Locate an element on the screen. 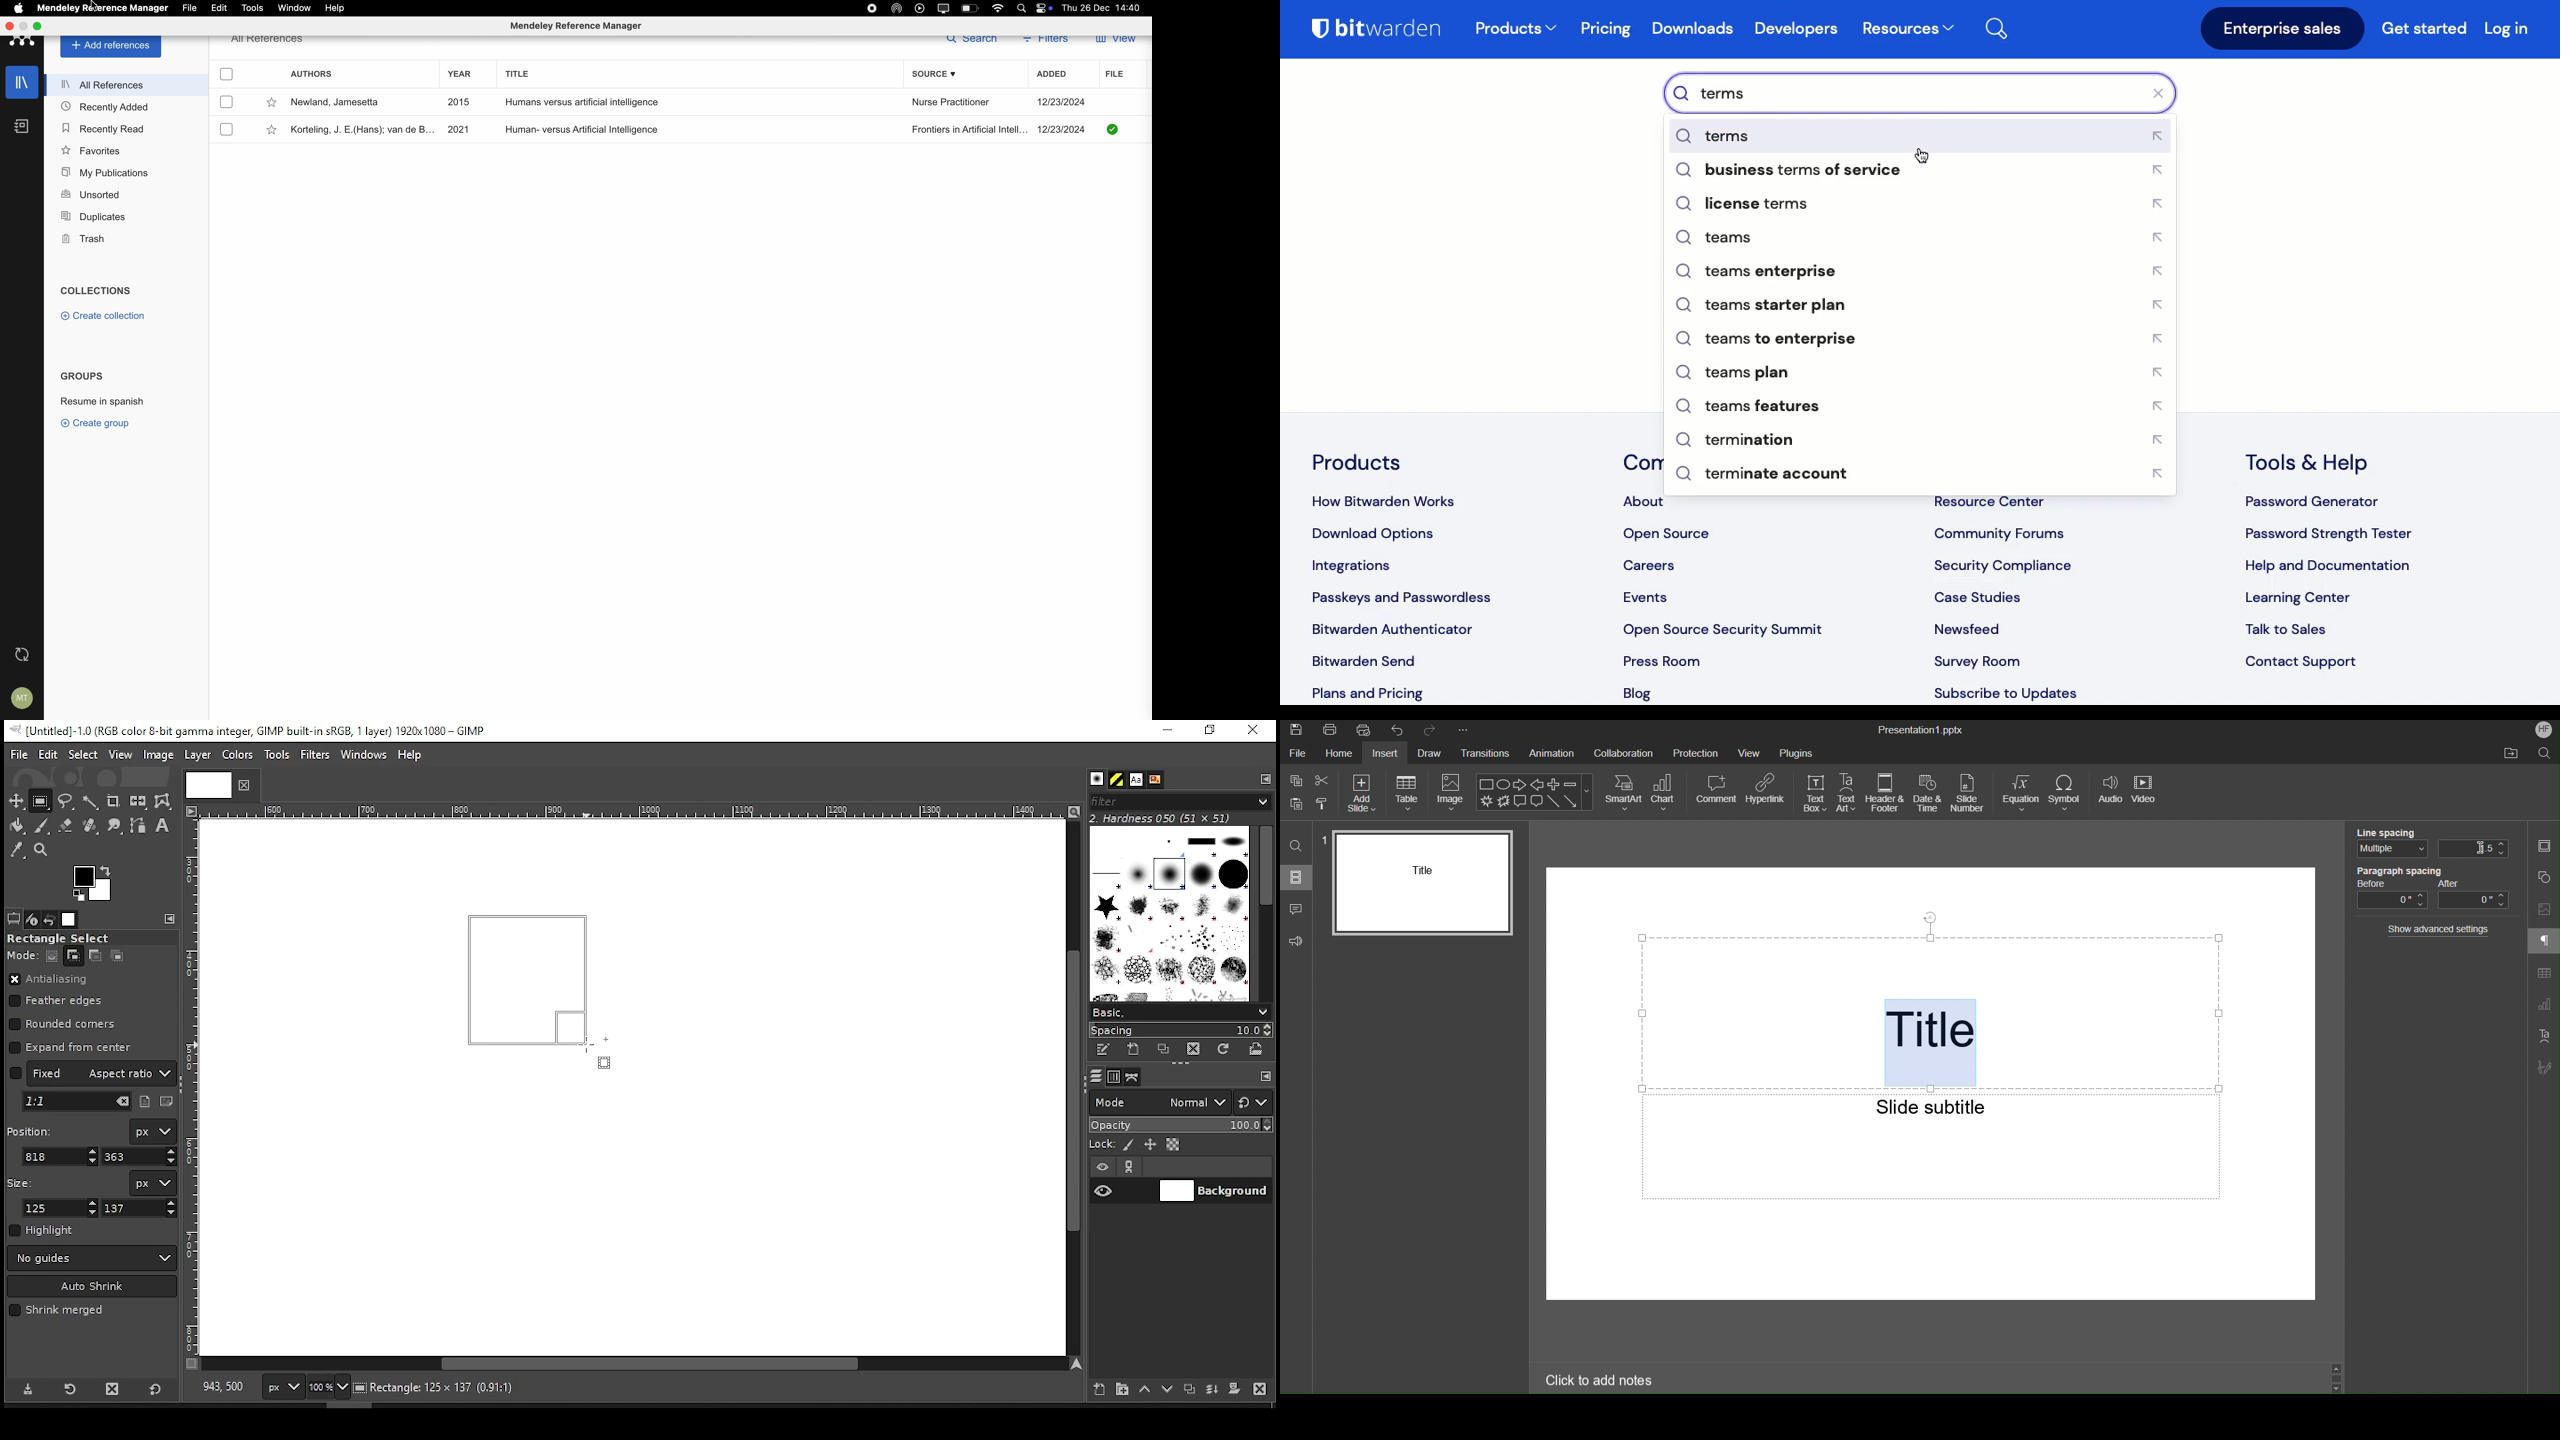 This screenshot has width=2576, height=1456. Search is located at coordinates (1297, 846).